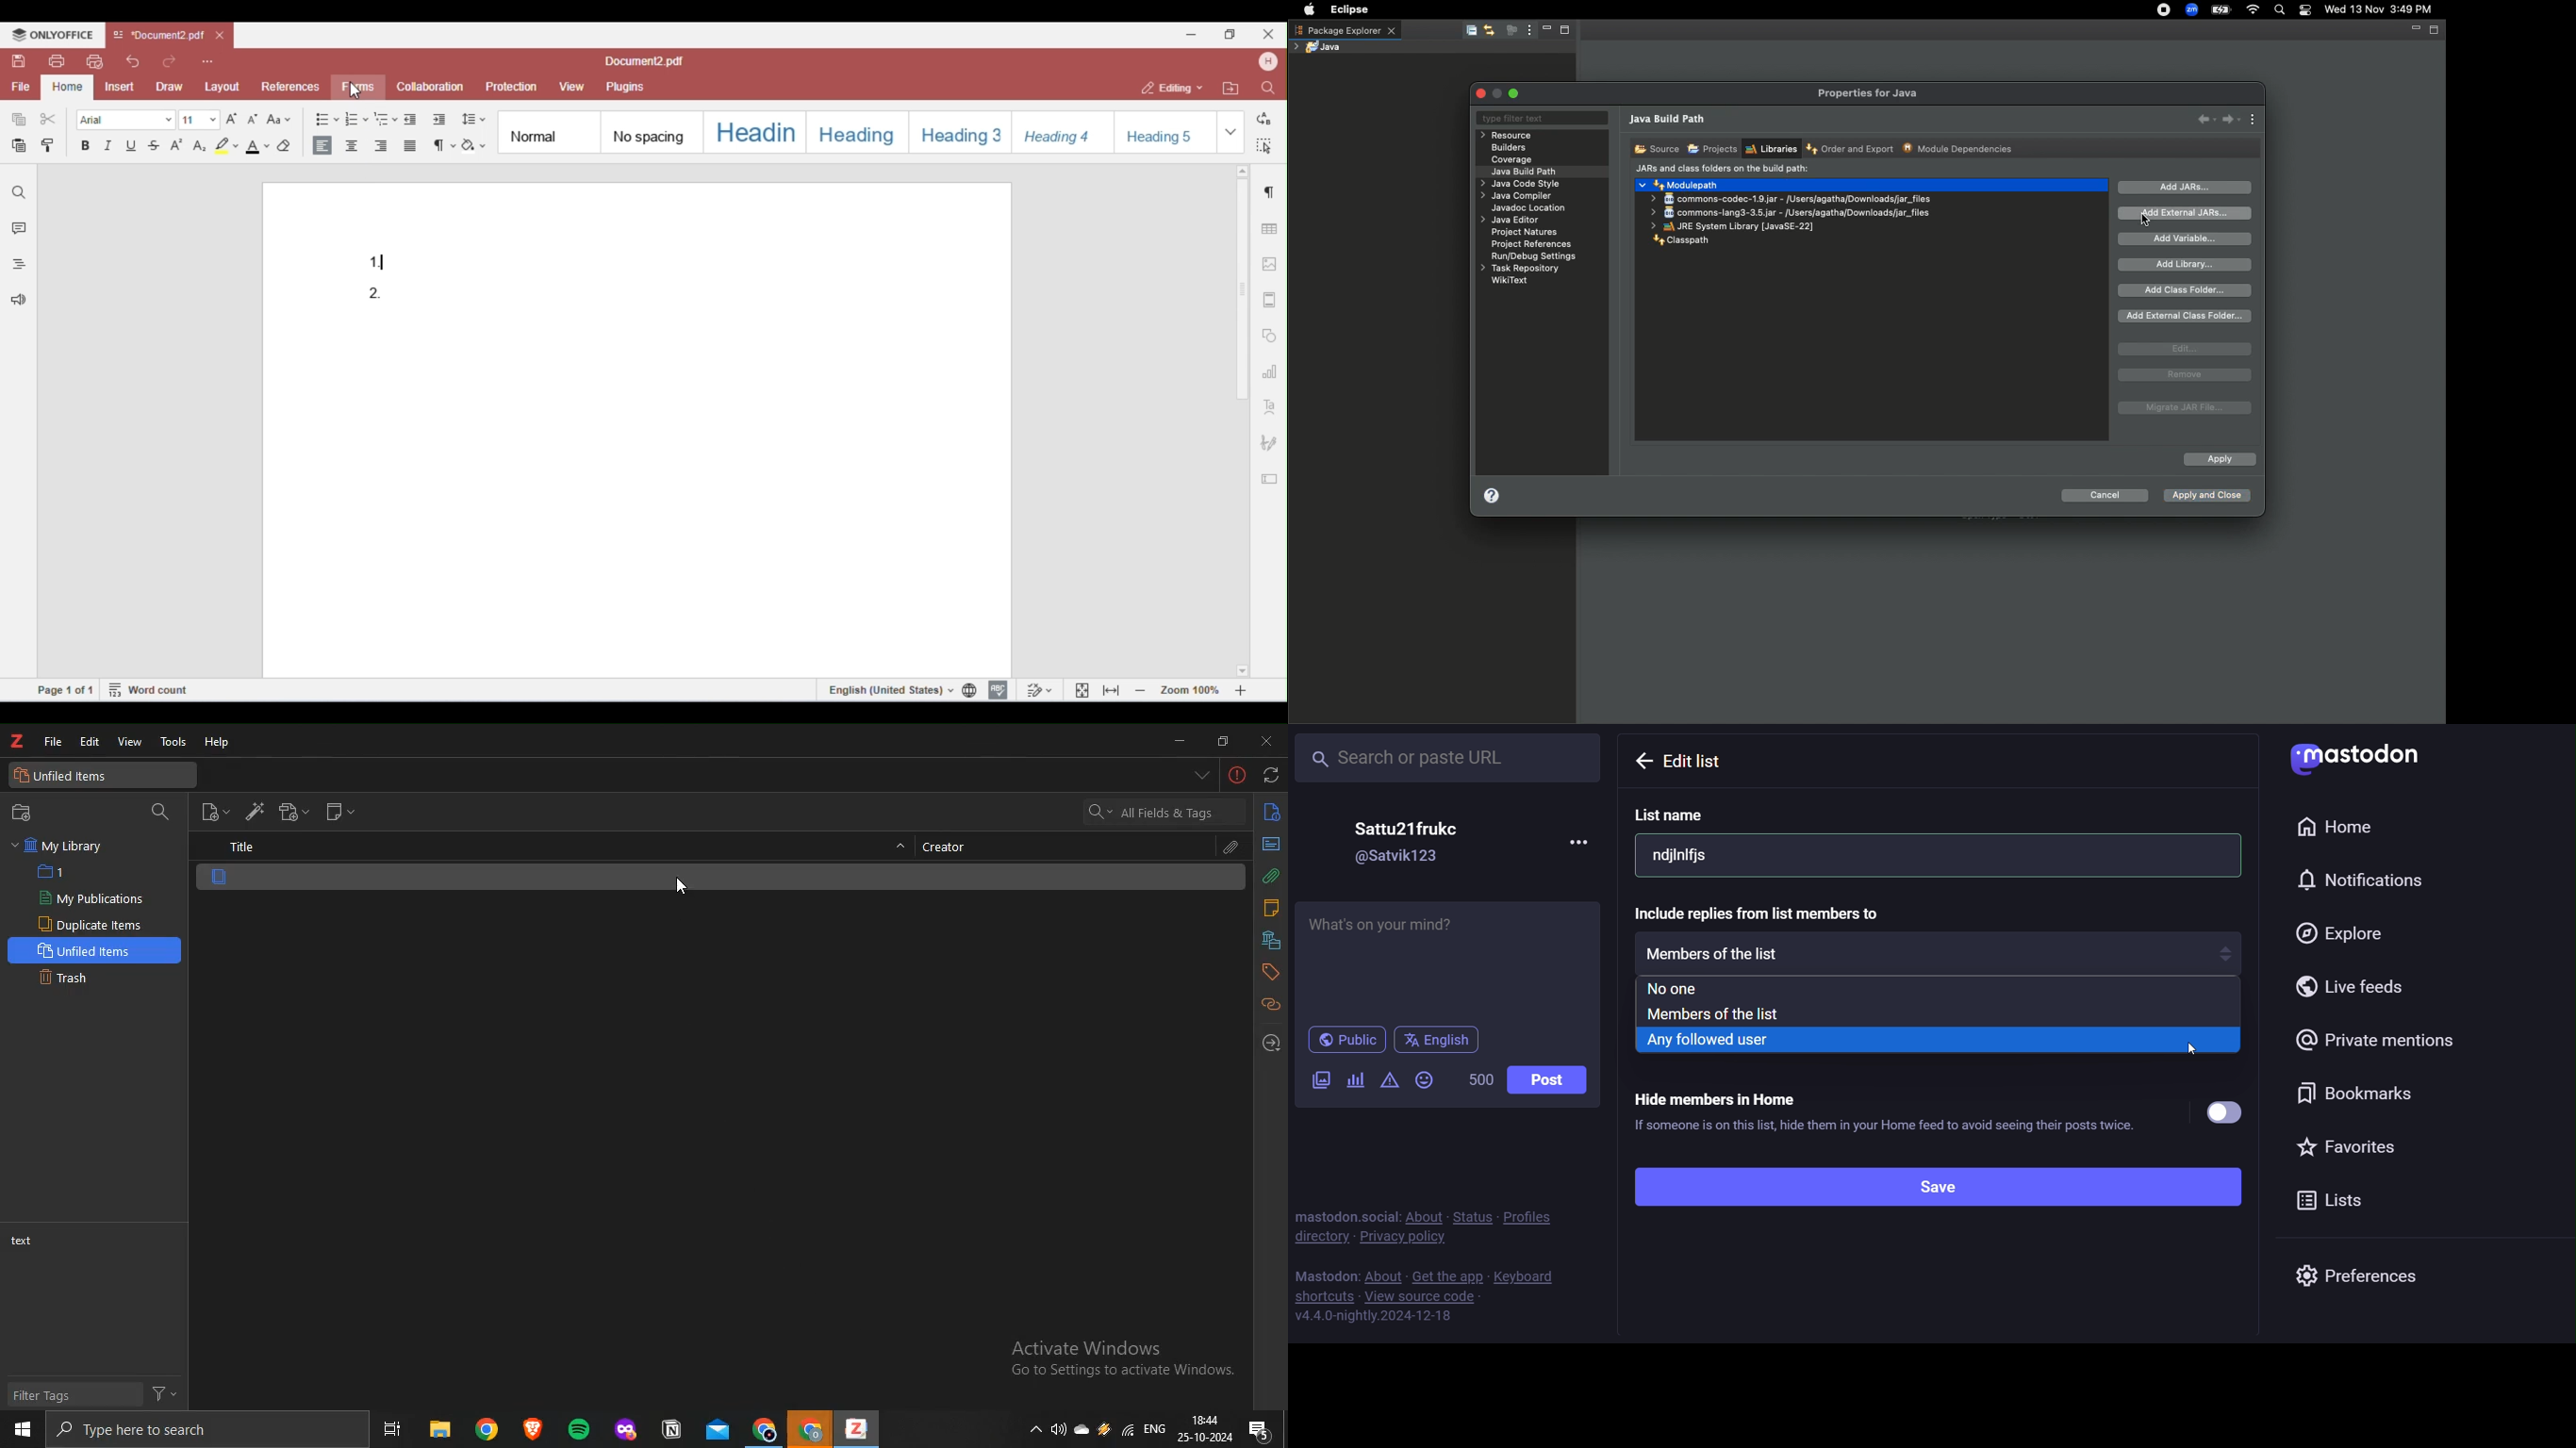 The image size is (2576, 1456). I want to click on Include replies from list members to, so click(1786, 910).